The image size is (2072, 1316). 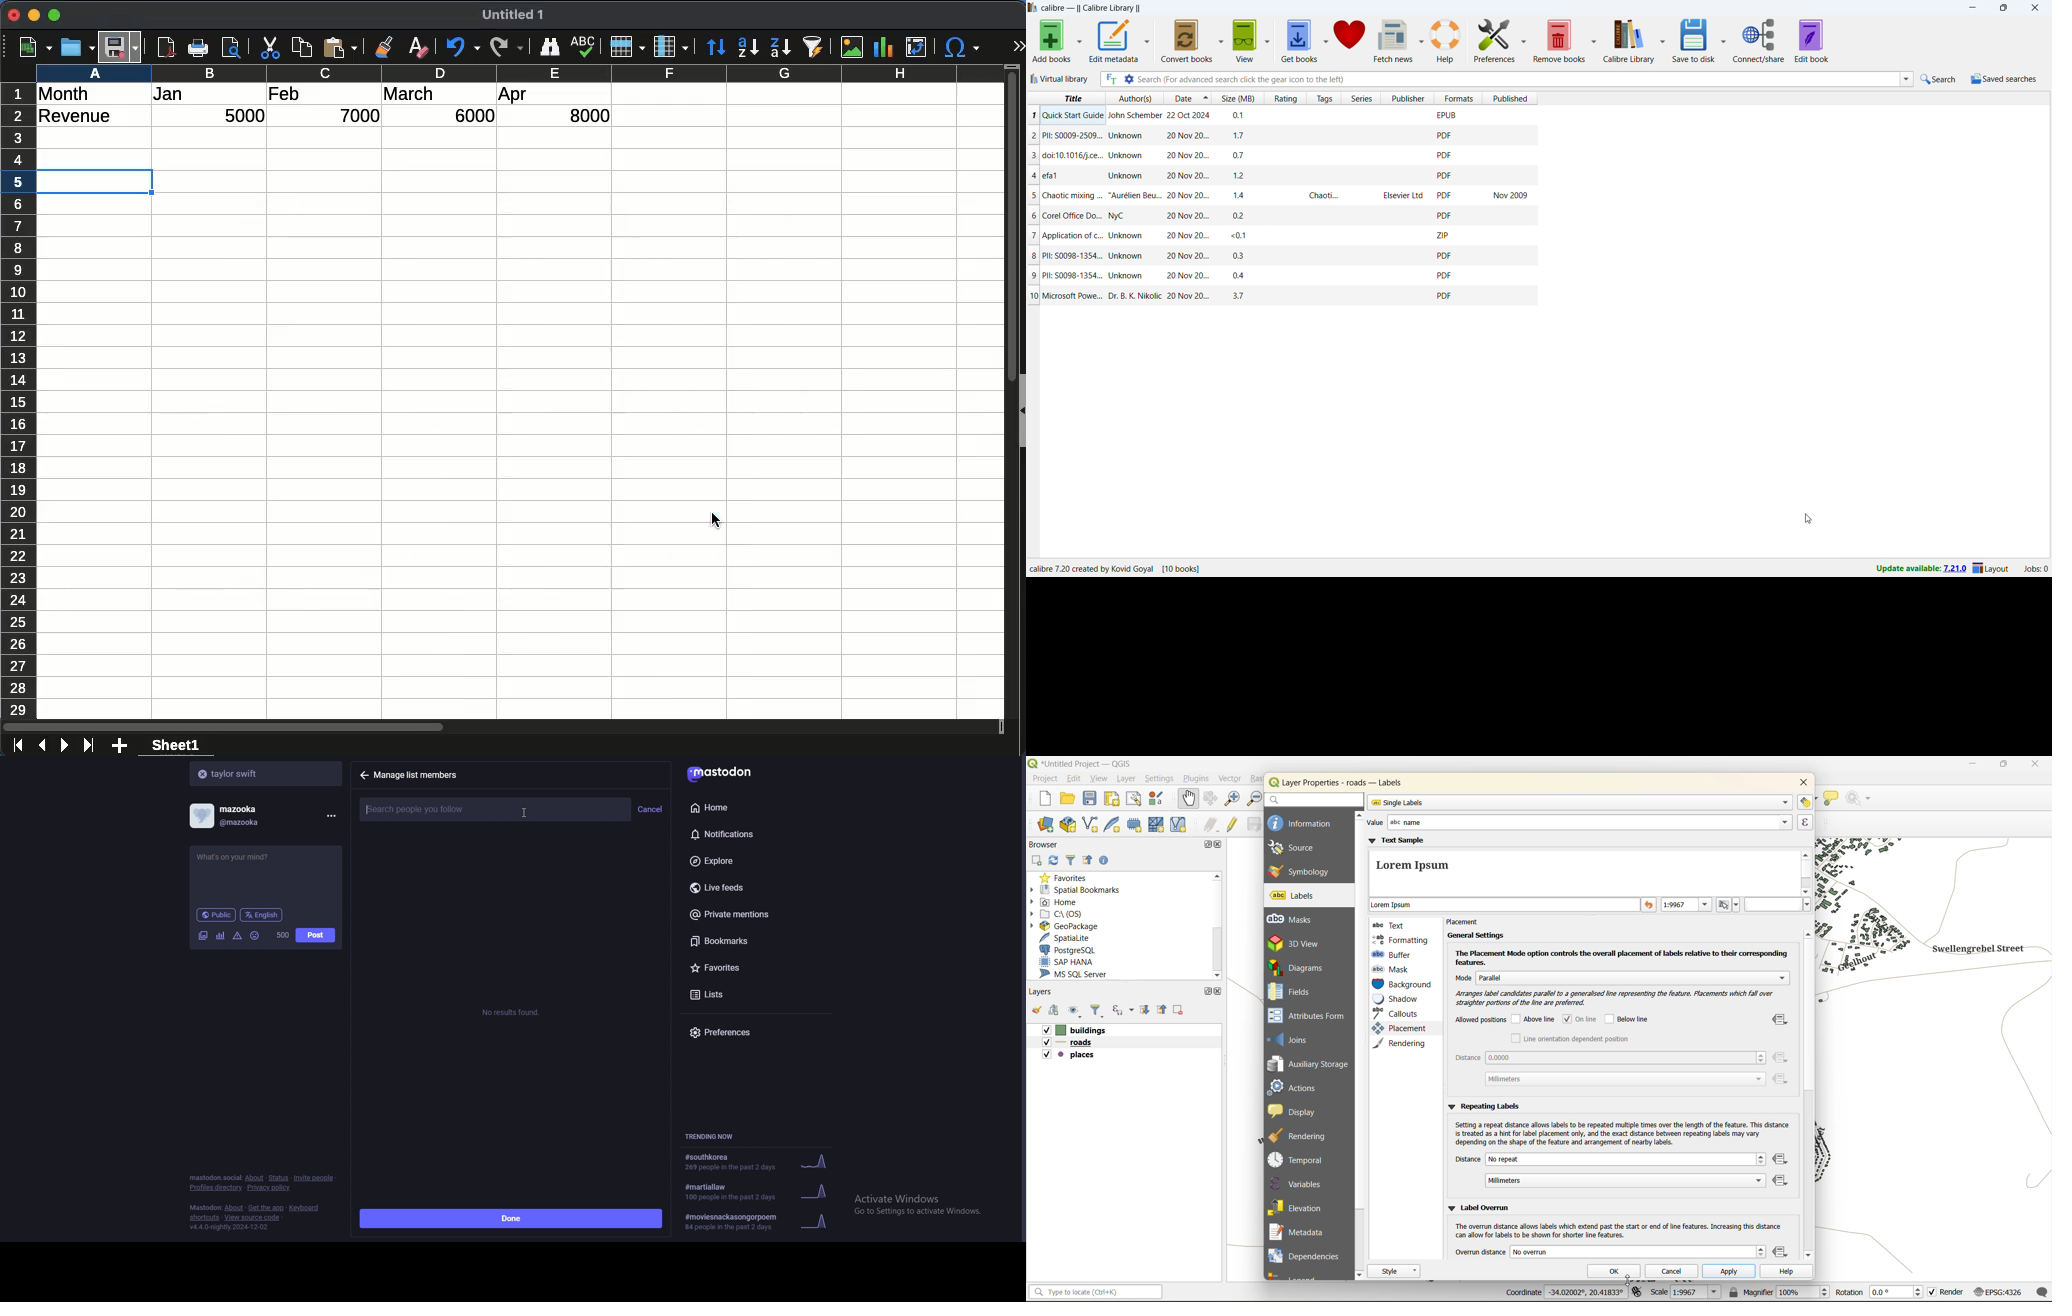 What do you see at coordinates (1301, 1233) in the screenshot?
I see `metadata` at bounding box center [1301, 1233].